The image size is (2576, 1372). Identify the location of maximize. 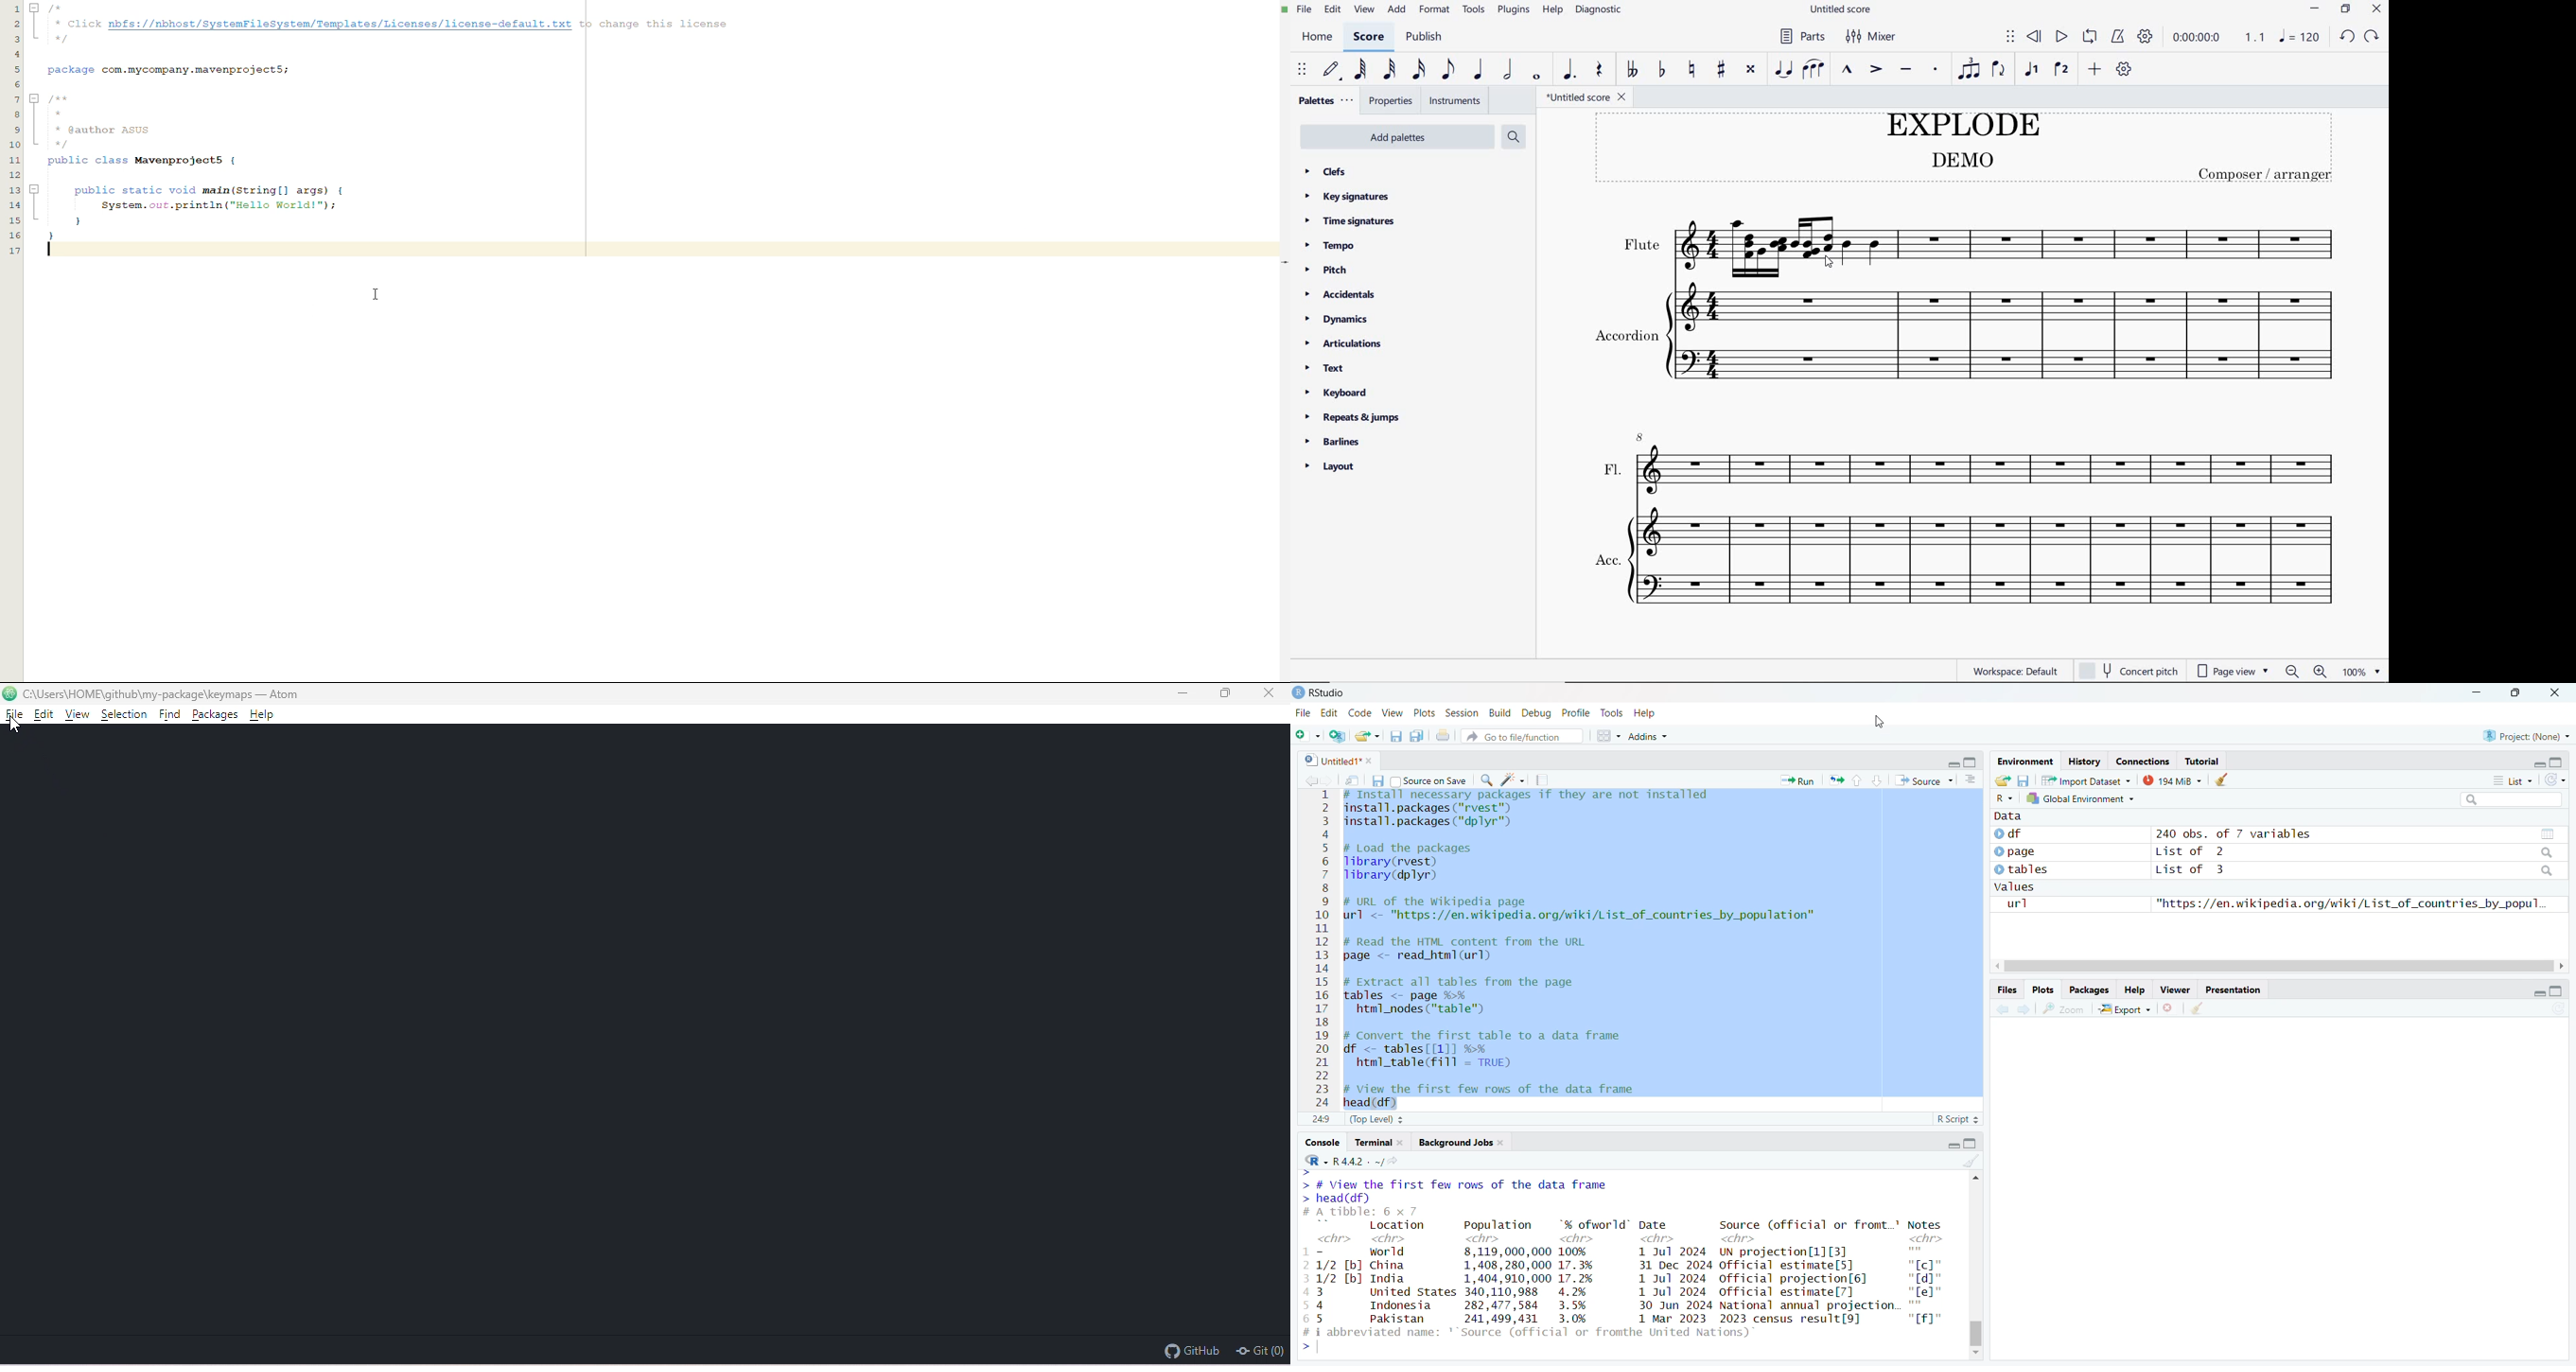
(2557, 762).